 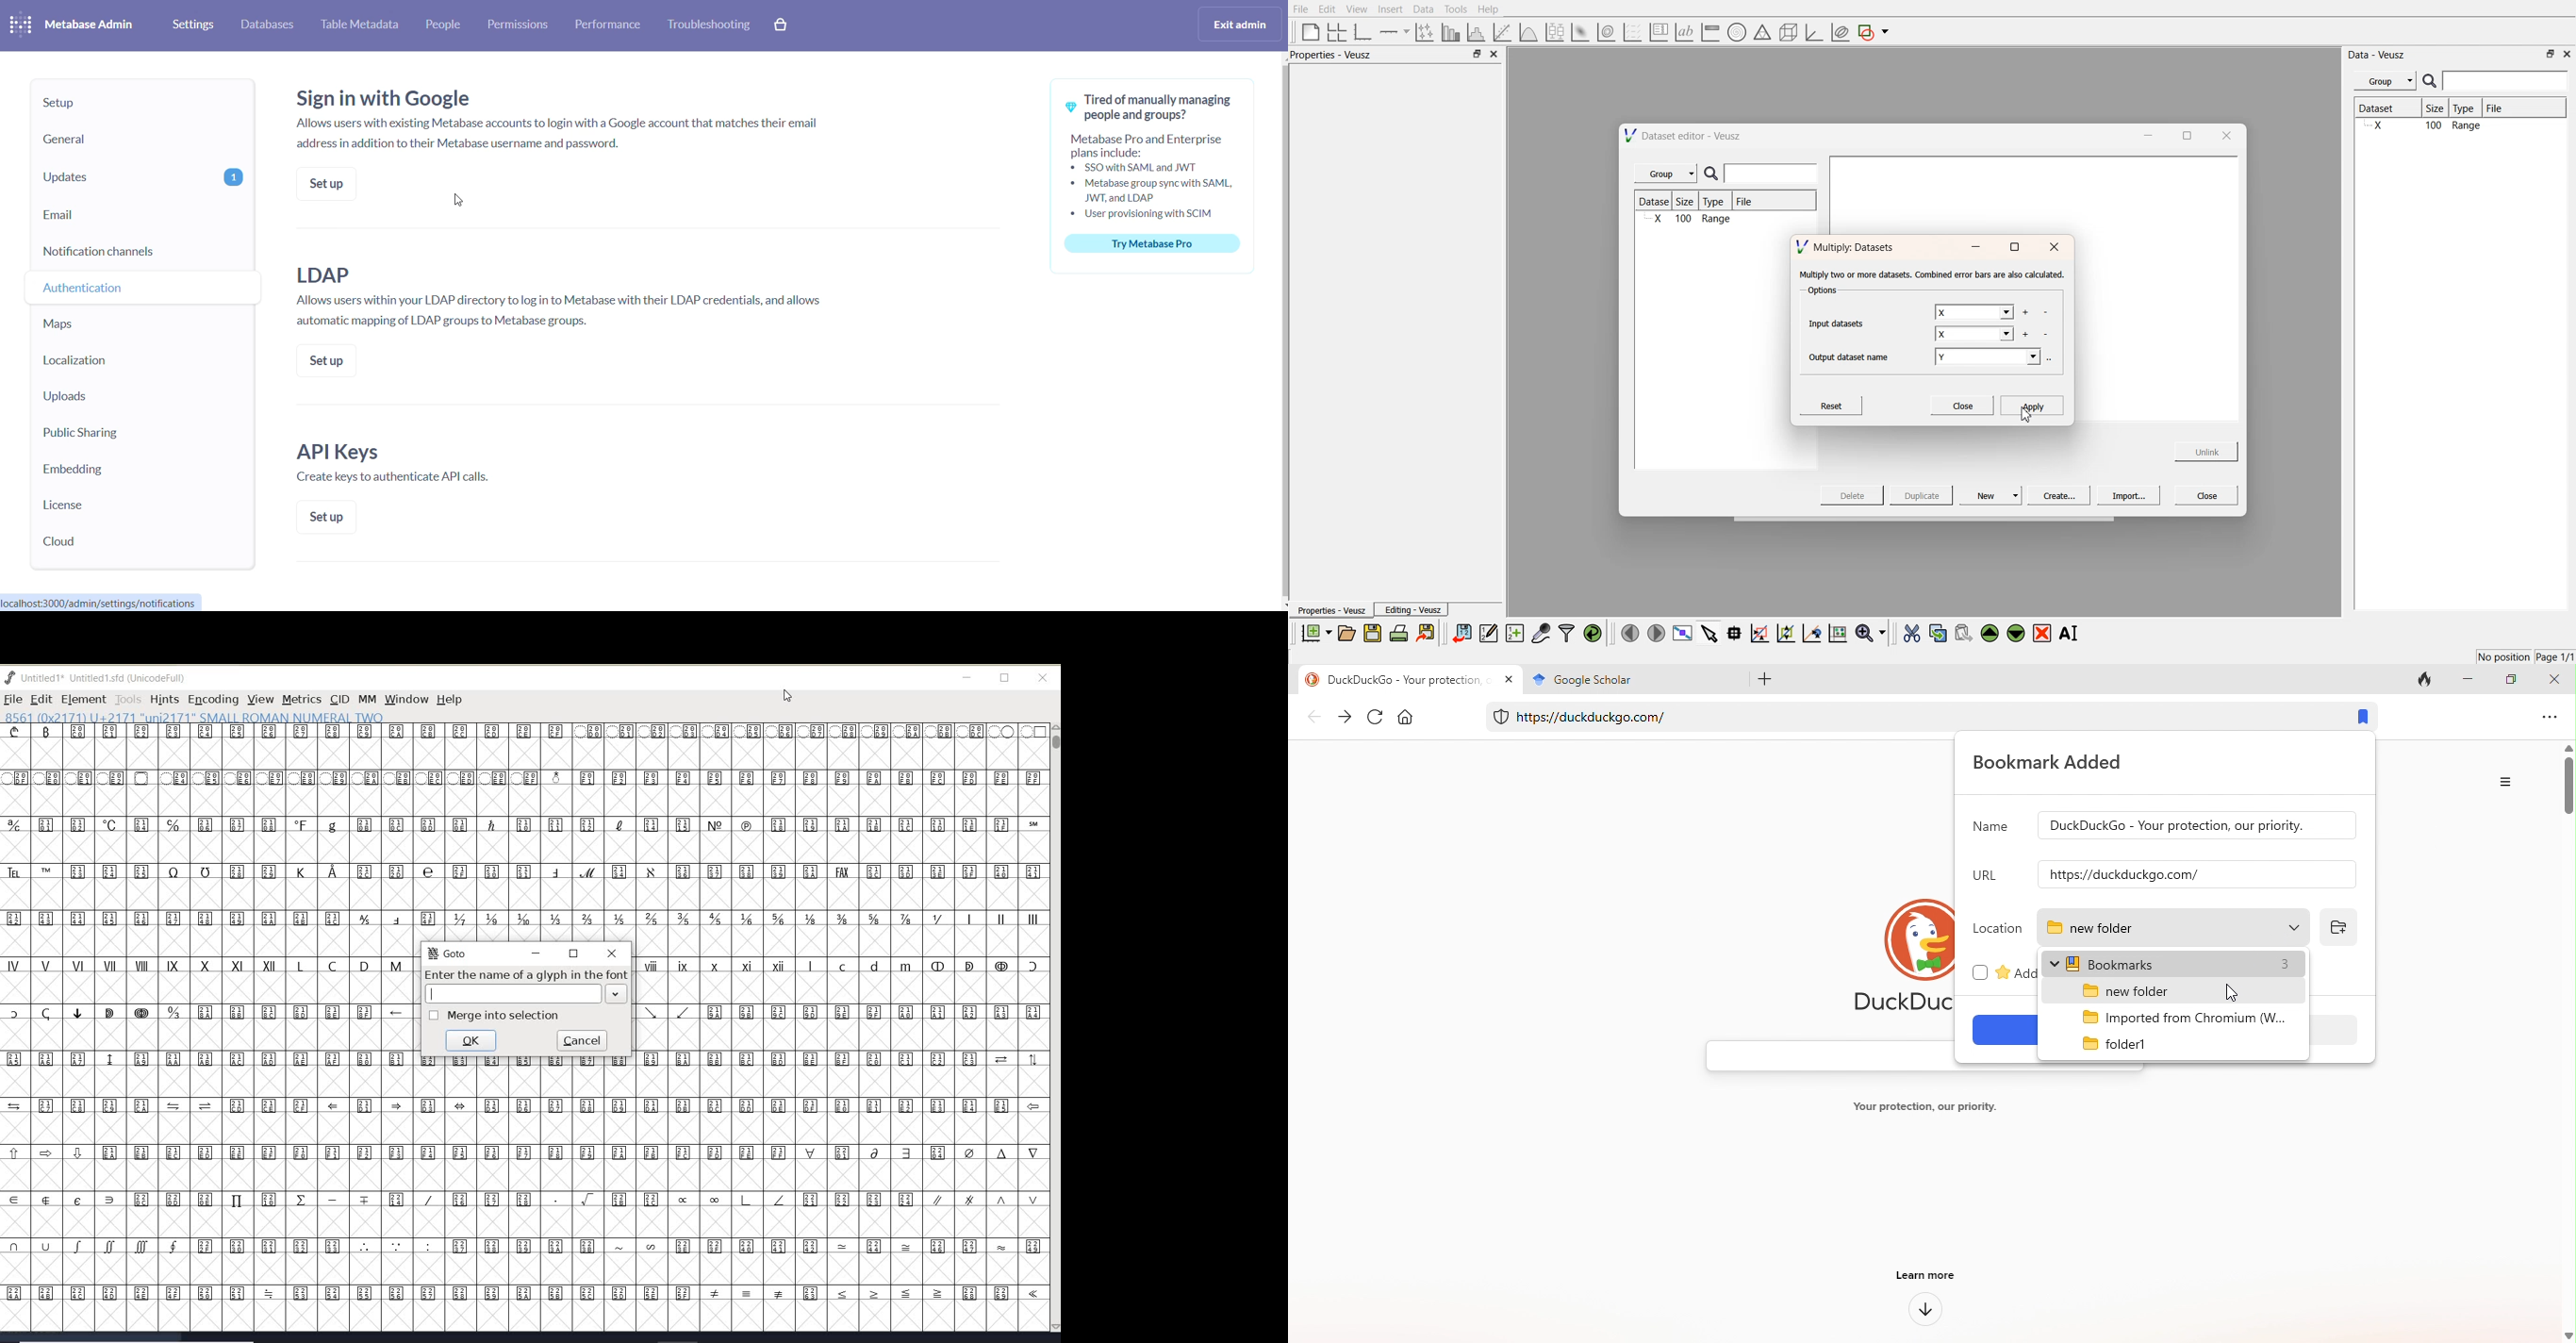 What do you see at coordinates (2207, 450) in the screenshot?
I see `Unlink` at bounding box center [2207, 450].